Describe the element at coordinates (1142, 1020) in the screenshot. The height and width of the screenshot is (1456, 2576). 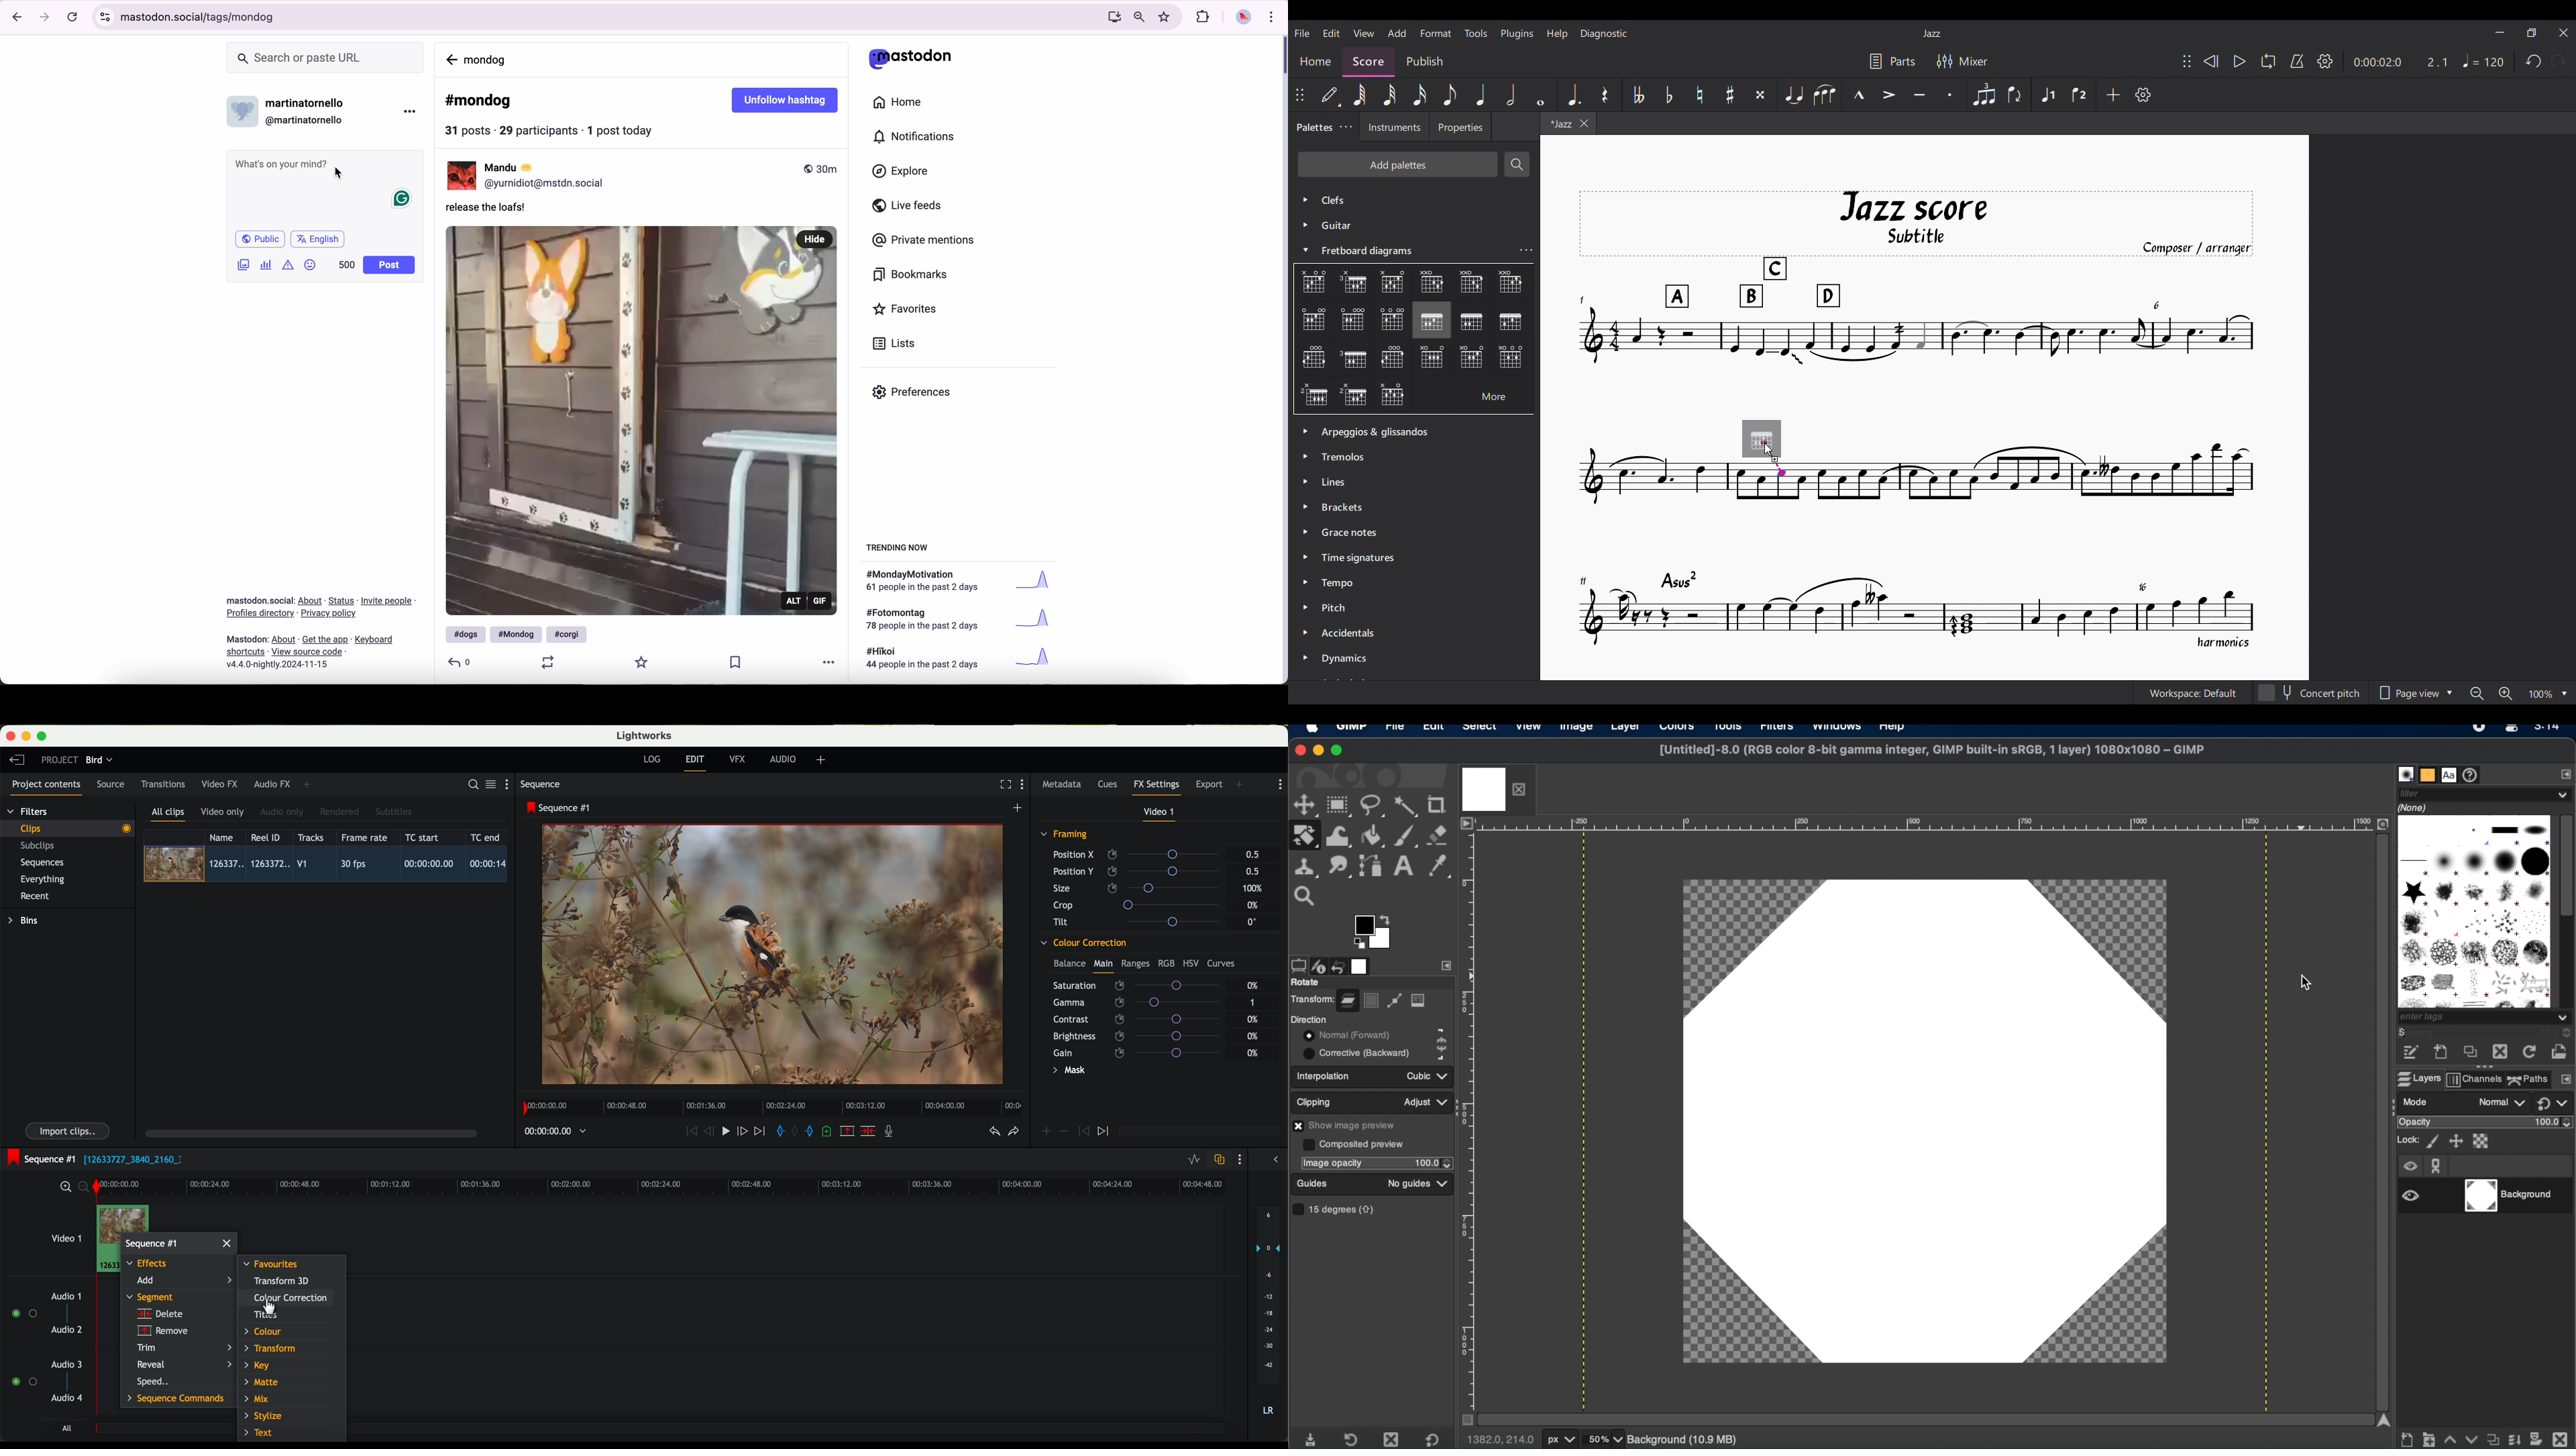
I see `contrast` at that location.